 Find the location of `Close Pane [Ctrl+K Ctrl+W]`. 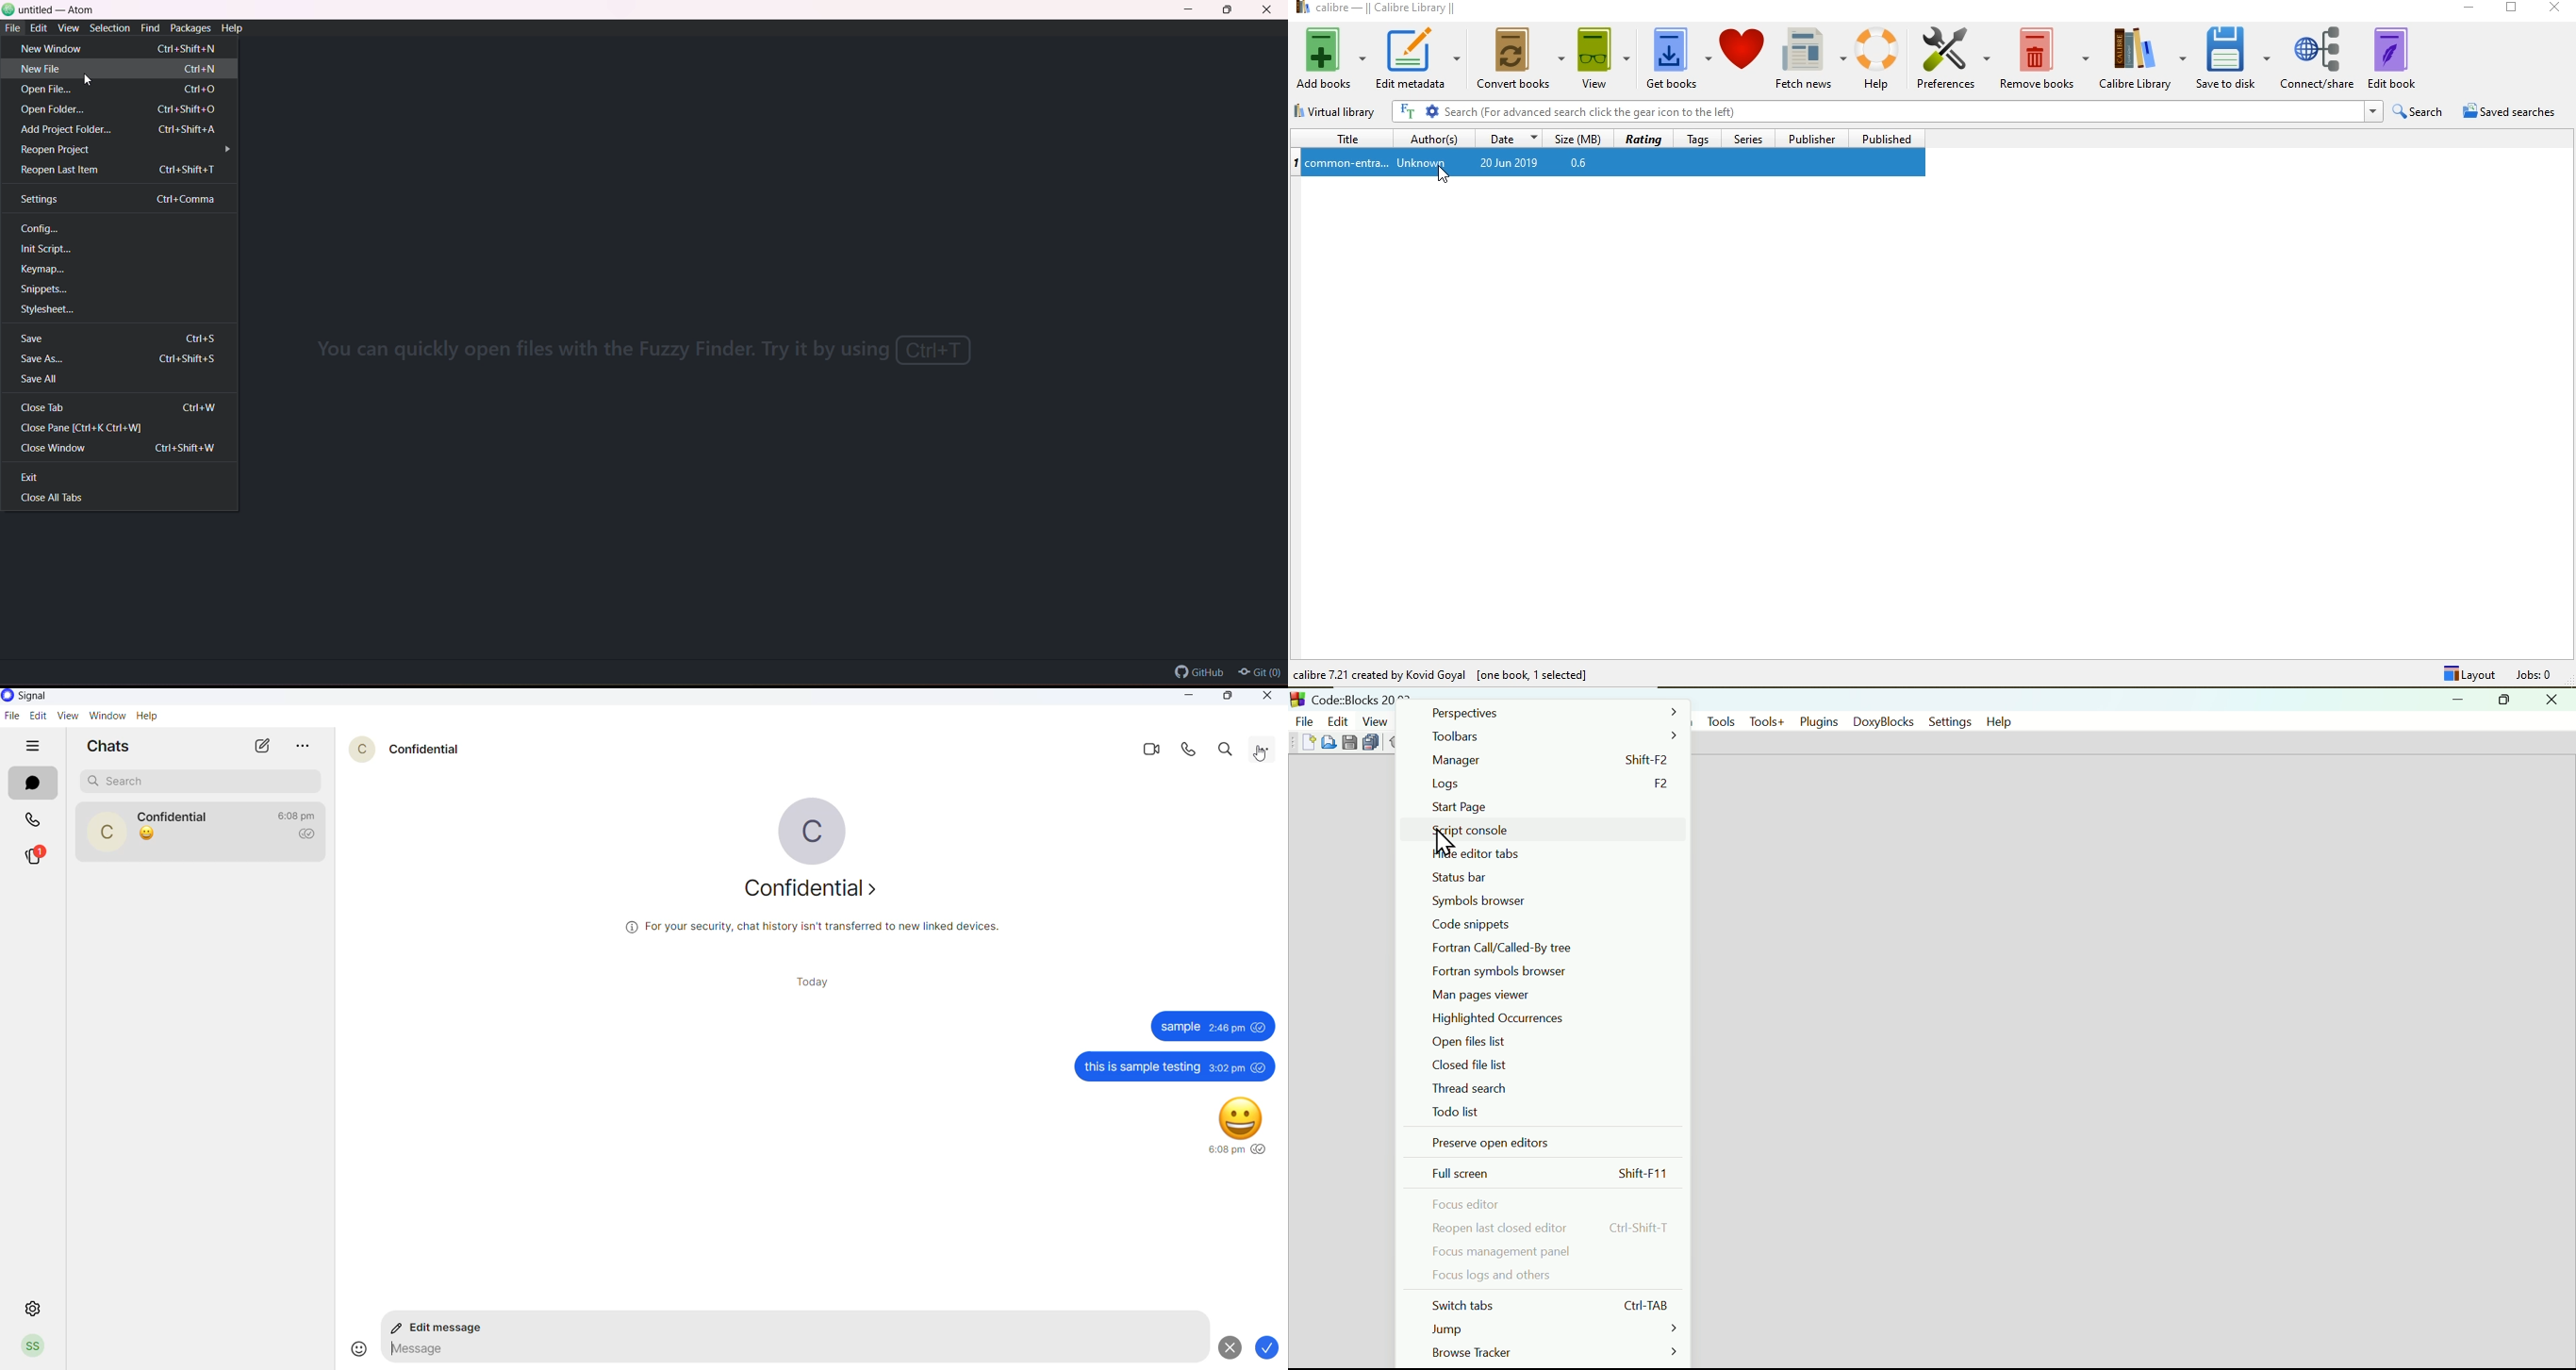

Close Pane [Ctrl+K Ctrl+W] is located at coordinates (87, 427).